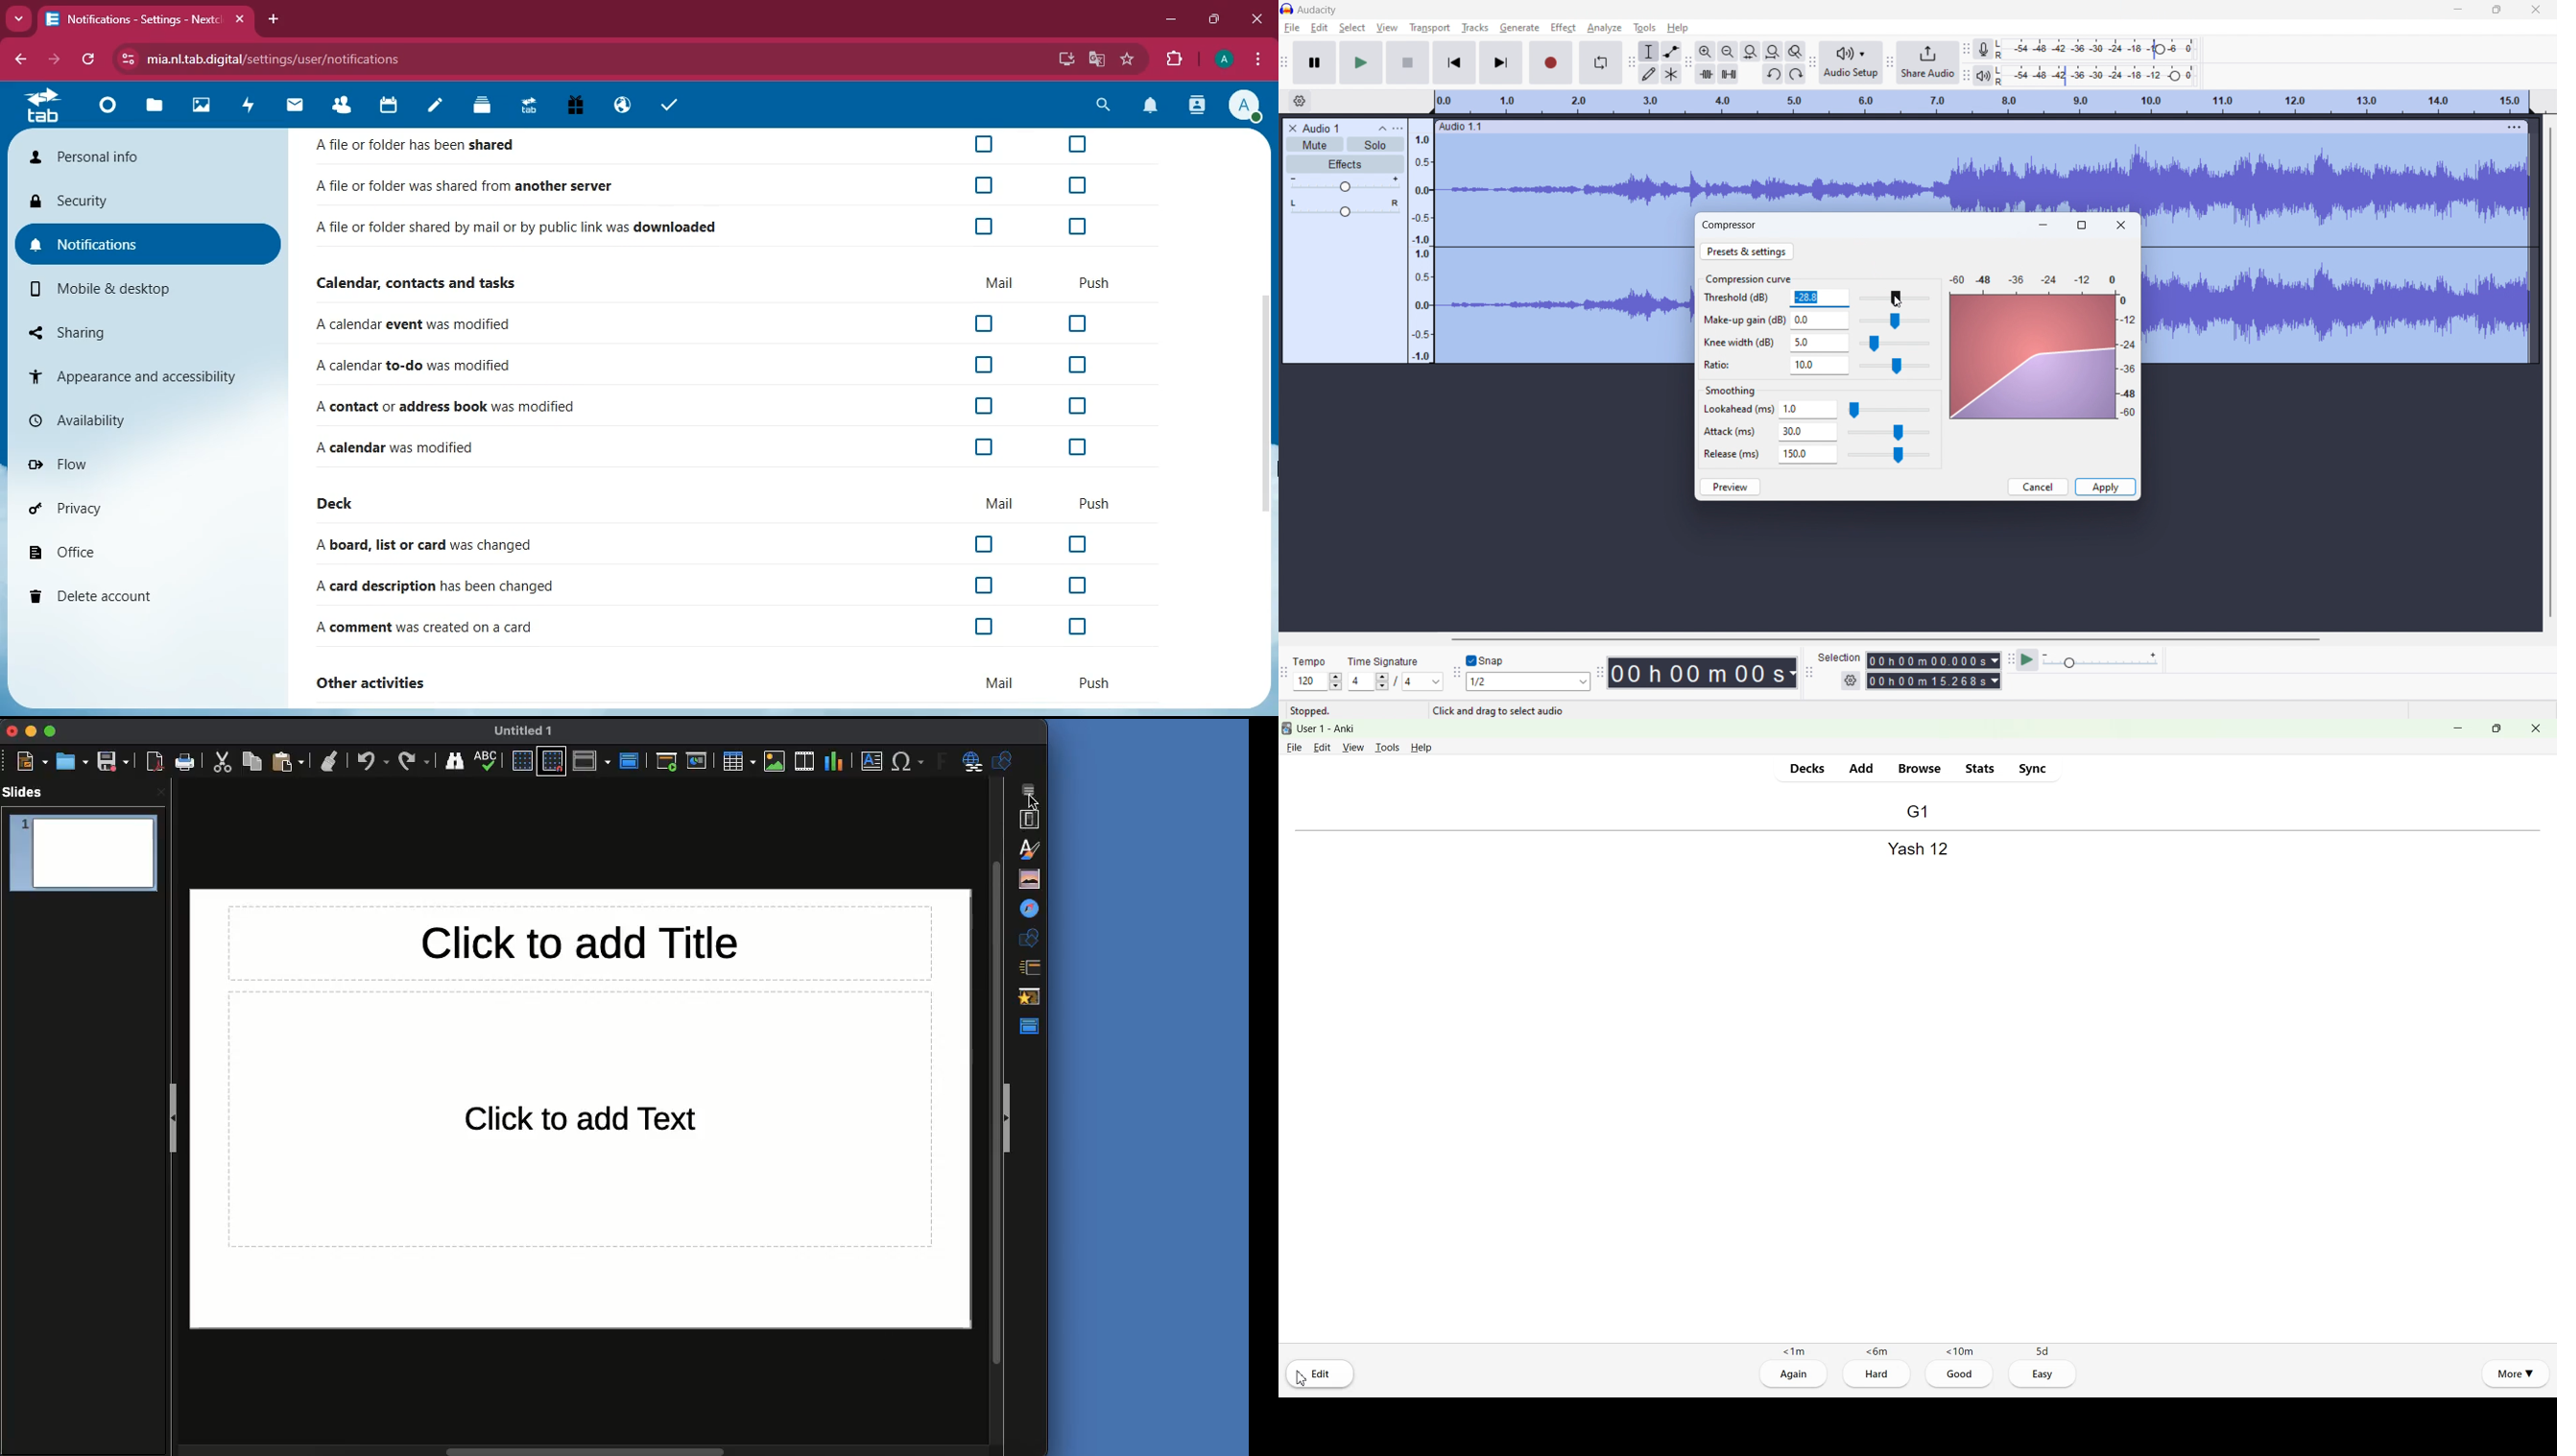 The image size is (2576, 1456). I want to click on files, so click(153, 110).